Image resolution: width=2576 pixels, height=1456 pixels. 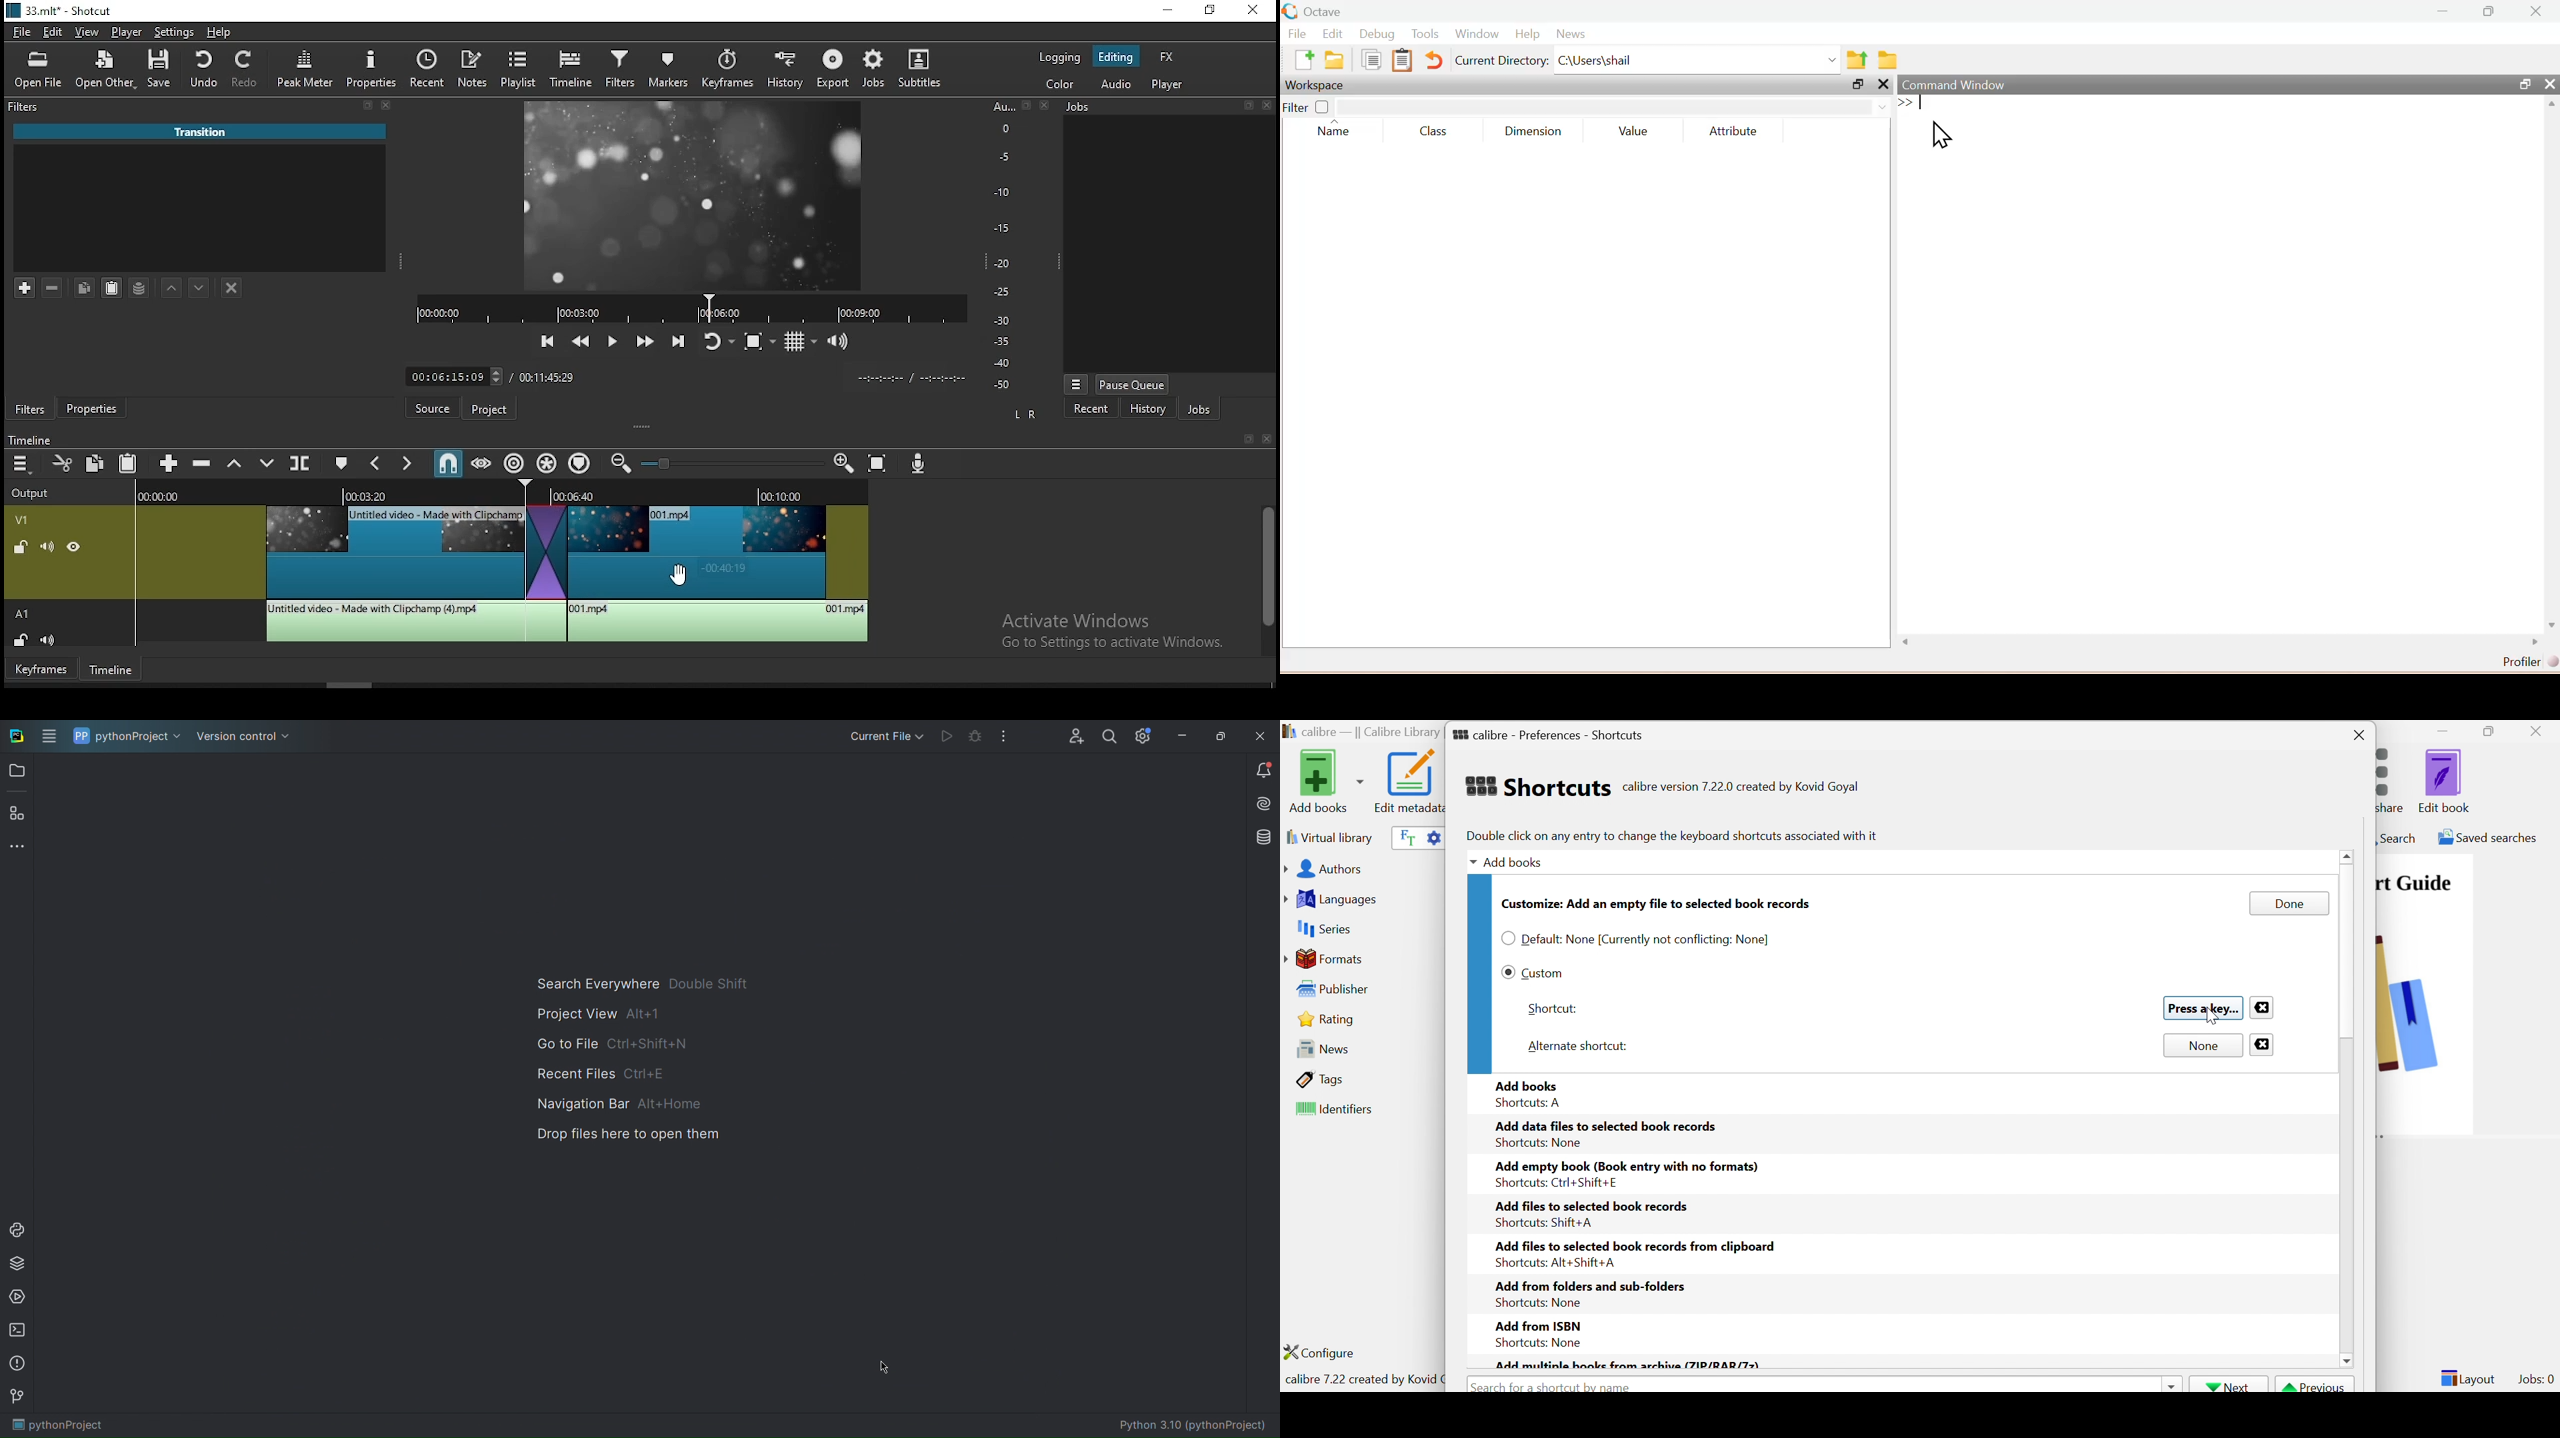 What do you see at coordinates (1859, 61) in the screenshot?
I see `one directory up` at bounding box center [1859, 61].